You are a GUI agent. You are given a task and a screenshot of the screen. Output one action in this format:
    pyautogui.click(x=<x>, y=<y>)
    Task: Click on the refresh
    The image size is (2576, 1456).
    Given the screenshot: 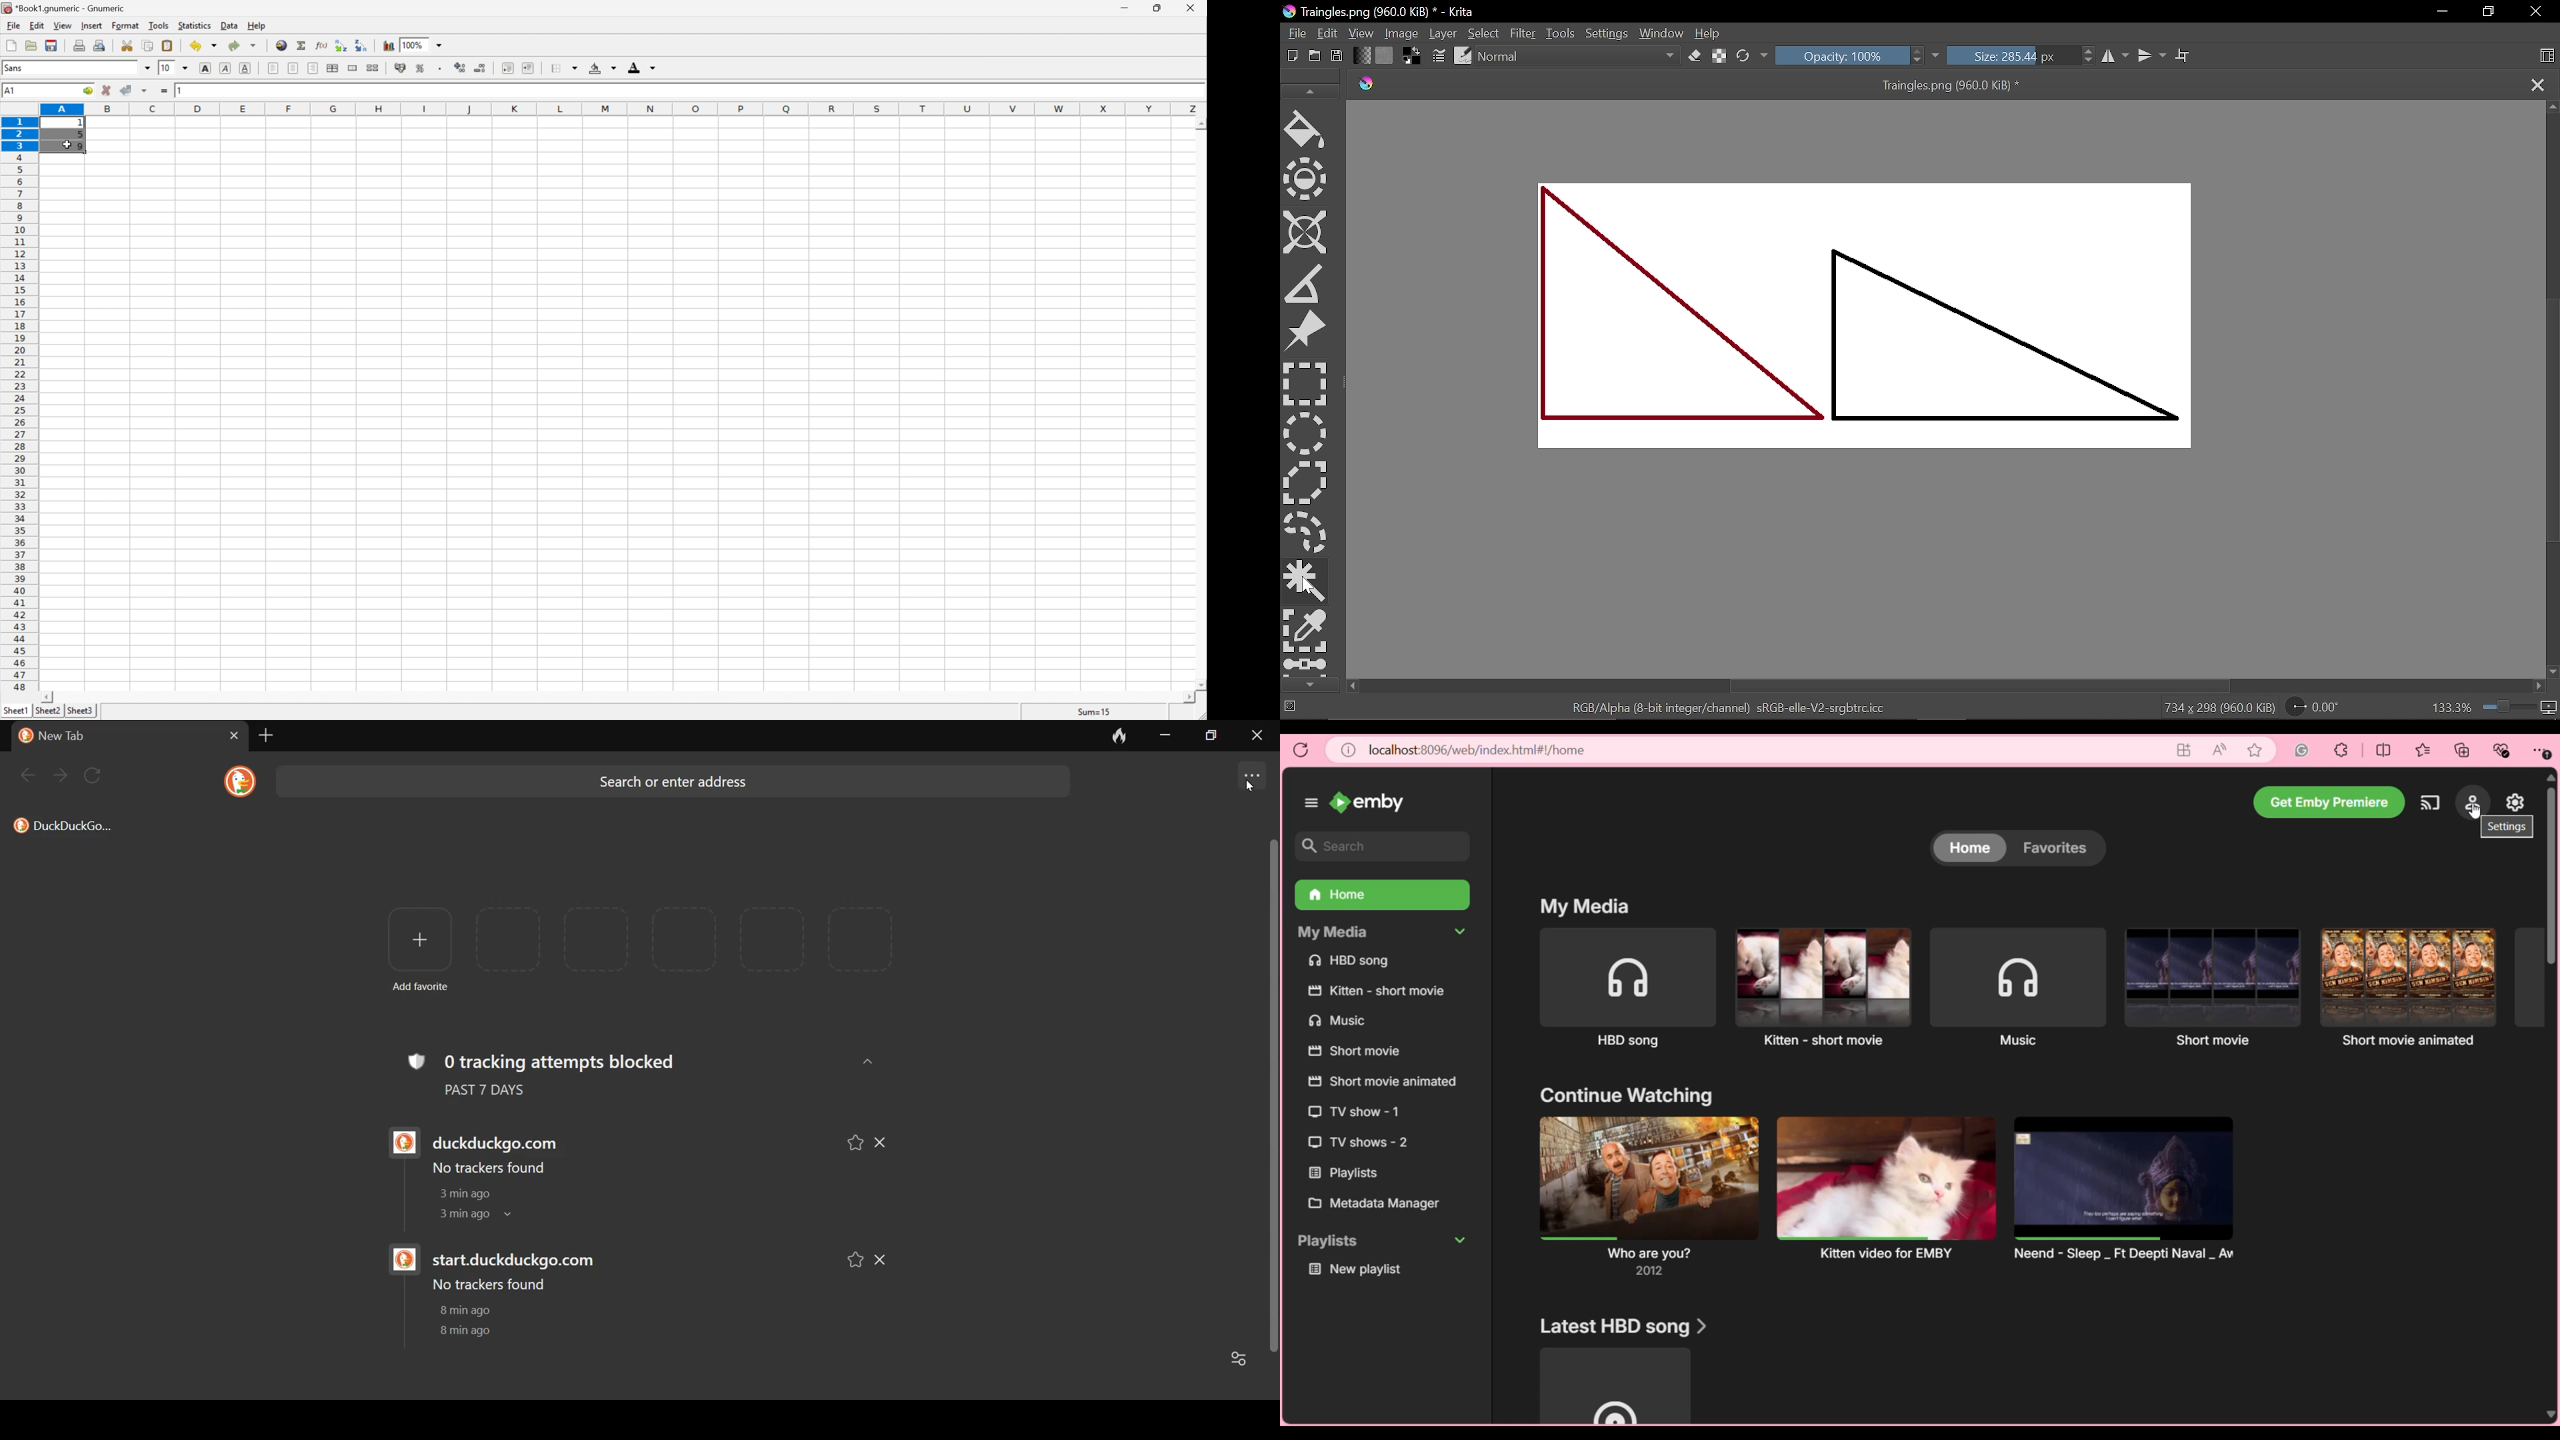 What is the action you would take?
    pyautogui.click(x=95, y=771)
    